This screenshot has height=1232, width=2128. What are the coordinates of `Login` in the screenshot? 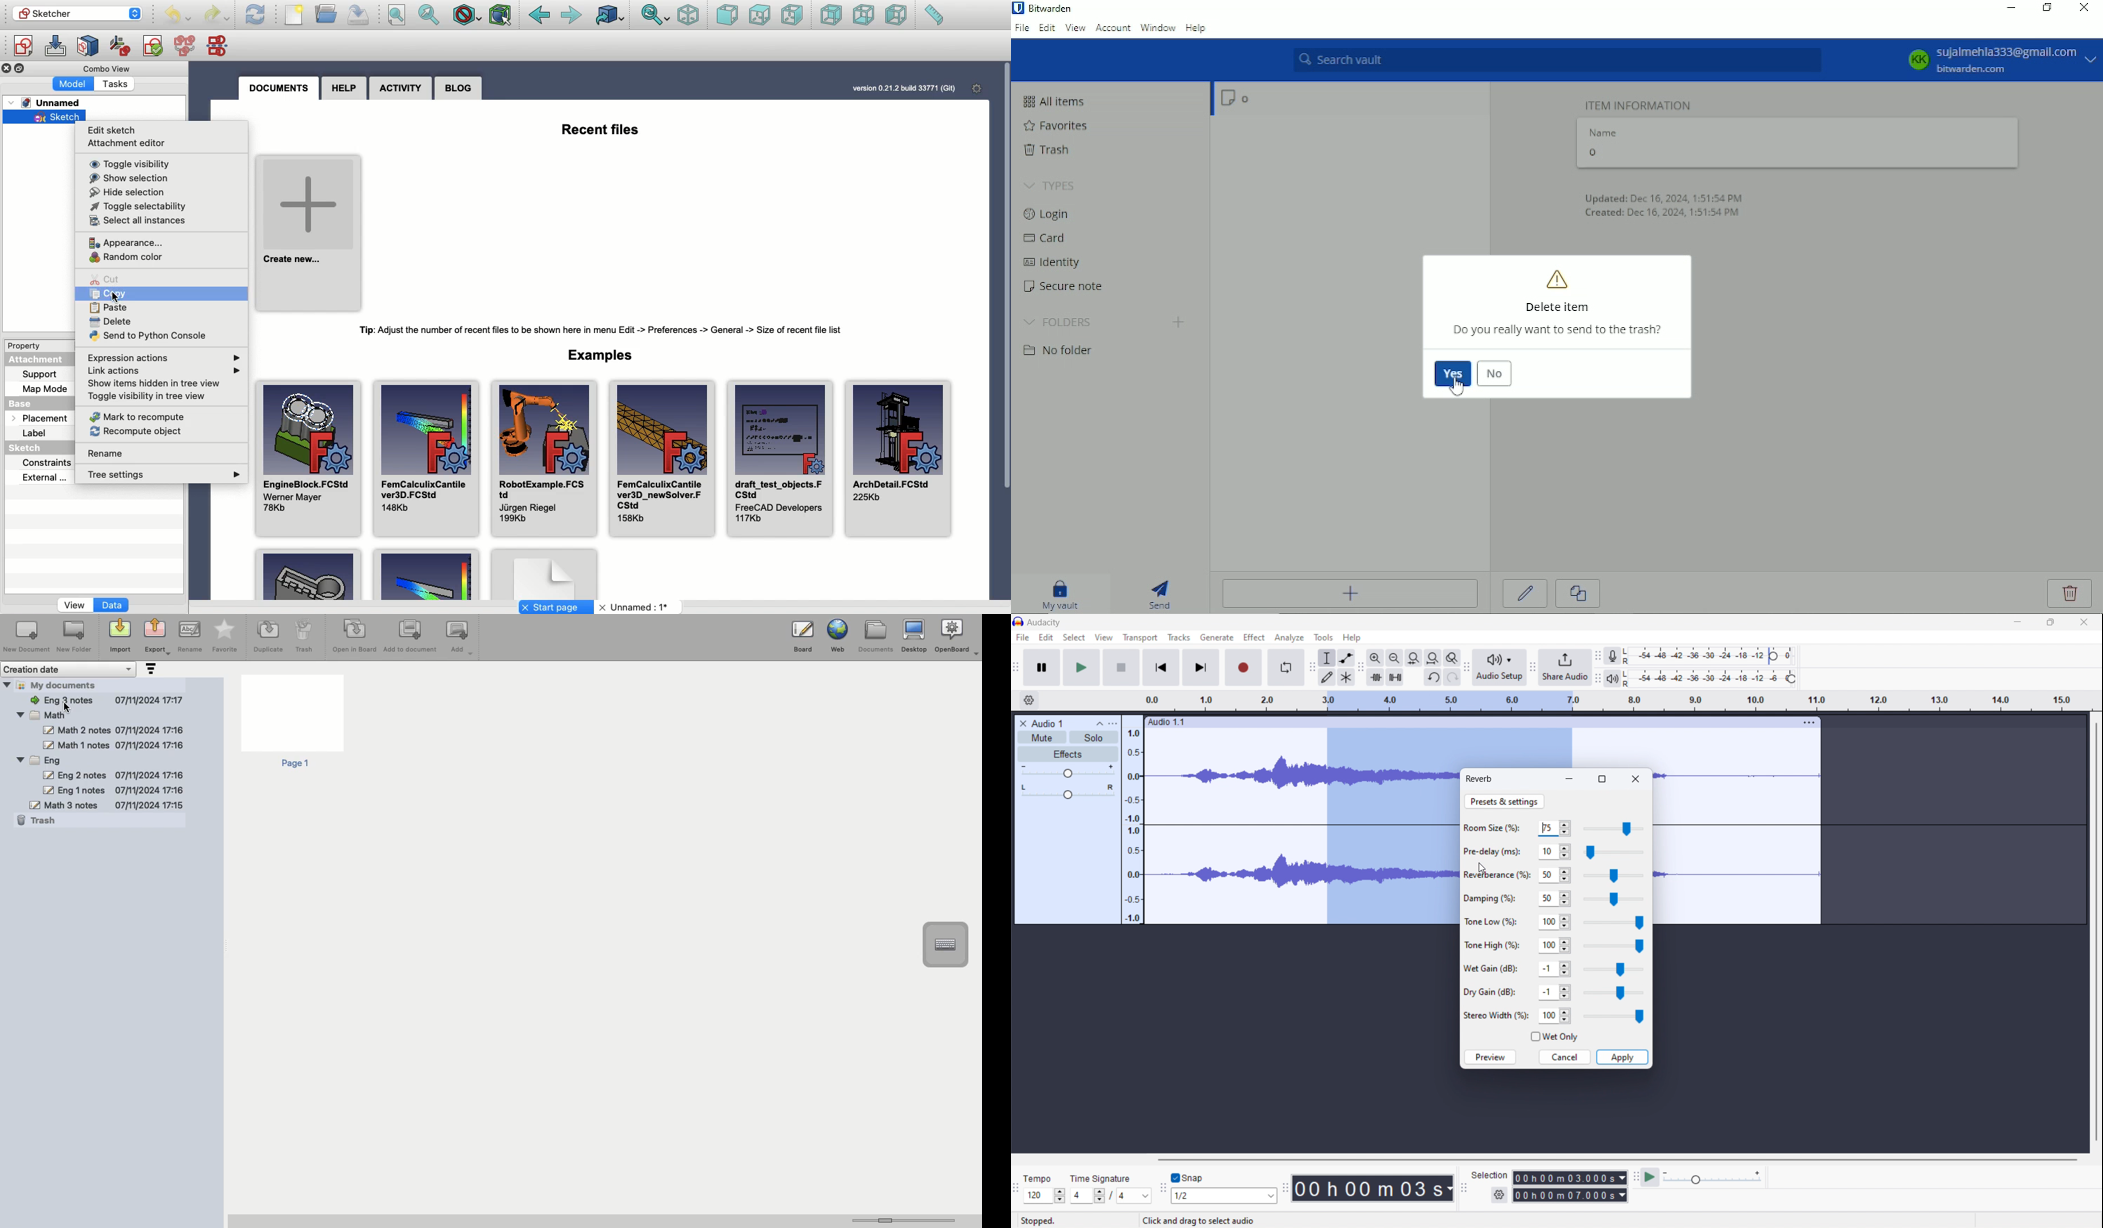 It's located at (1050, 214).